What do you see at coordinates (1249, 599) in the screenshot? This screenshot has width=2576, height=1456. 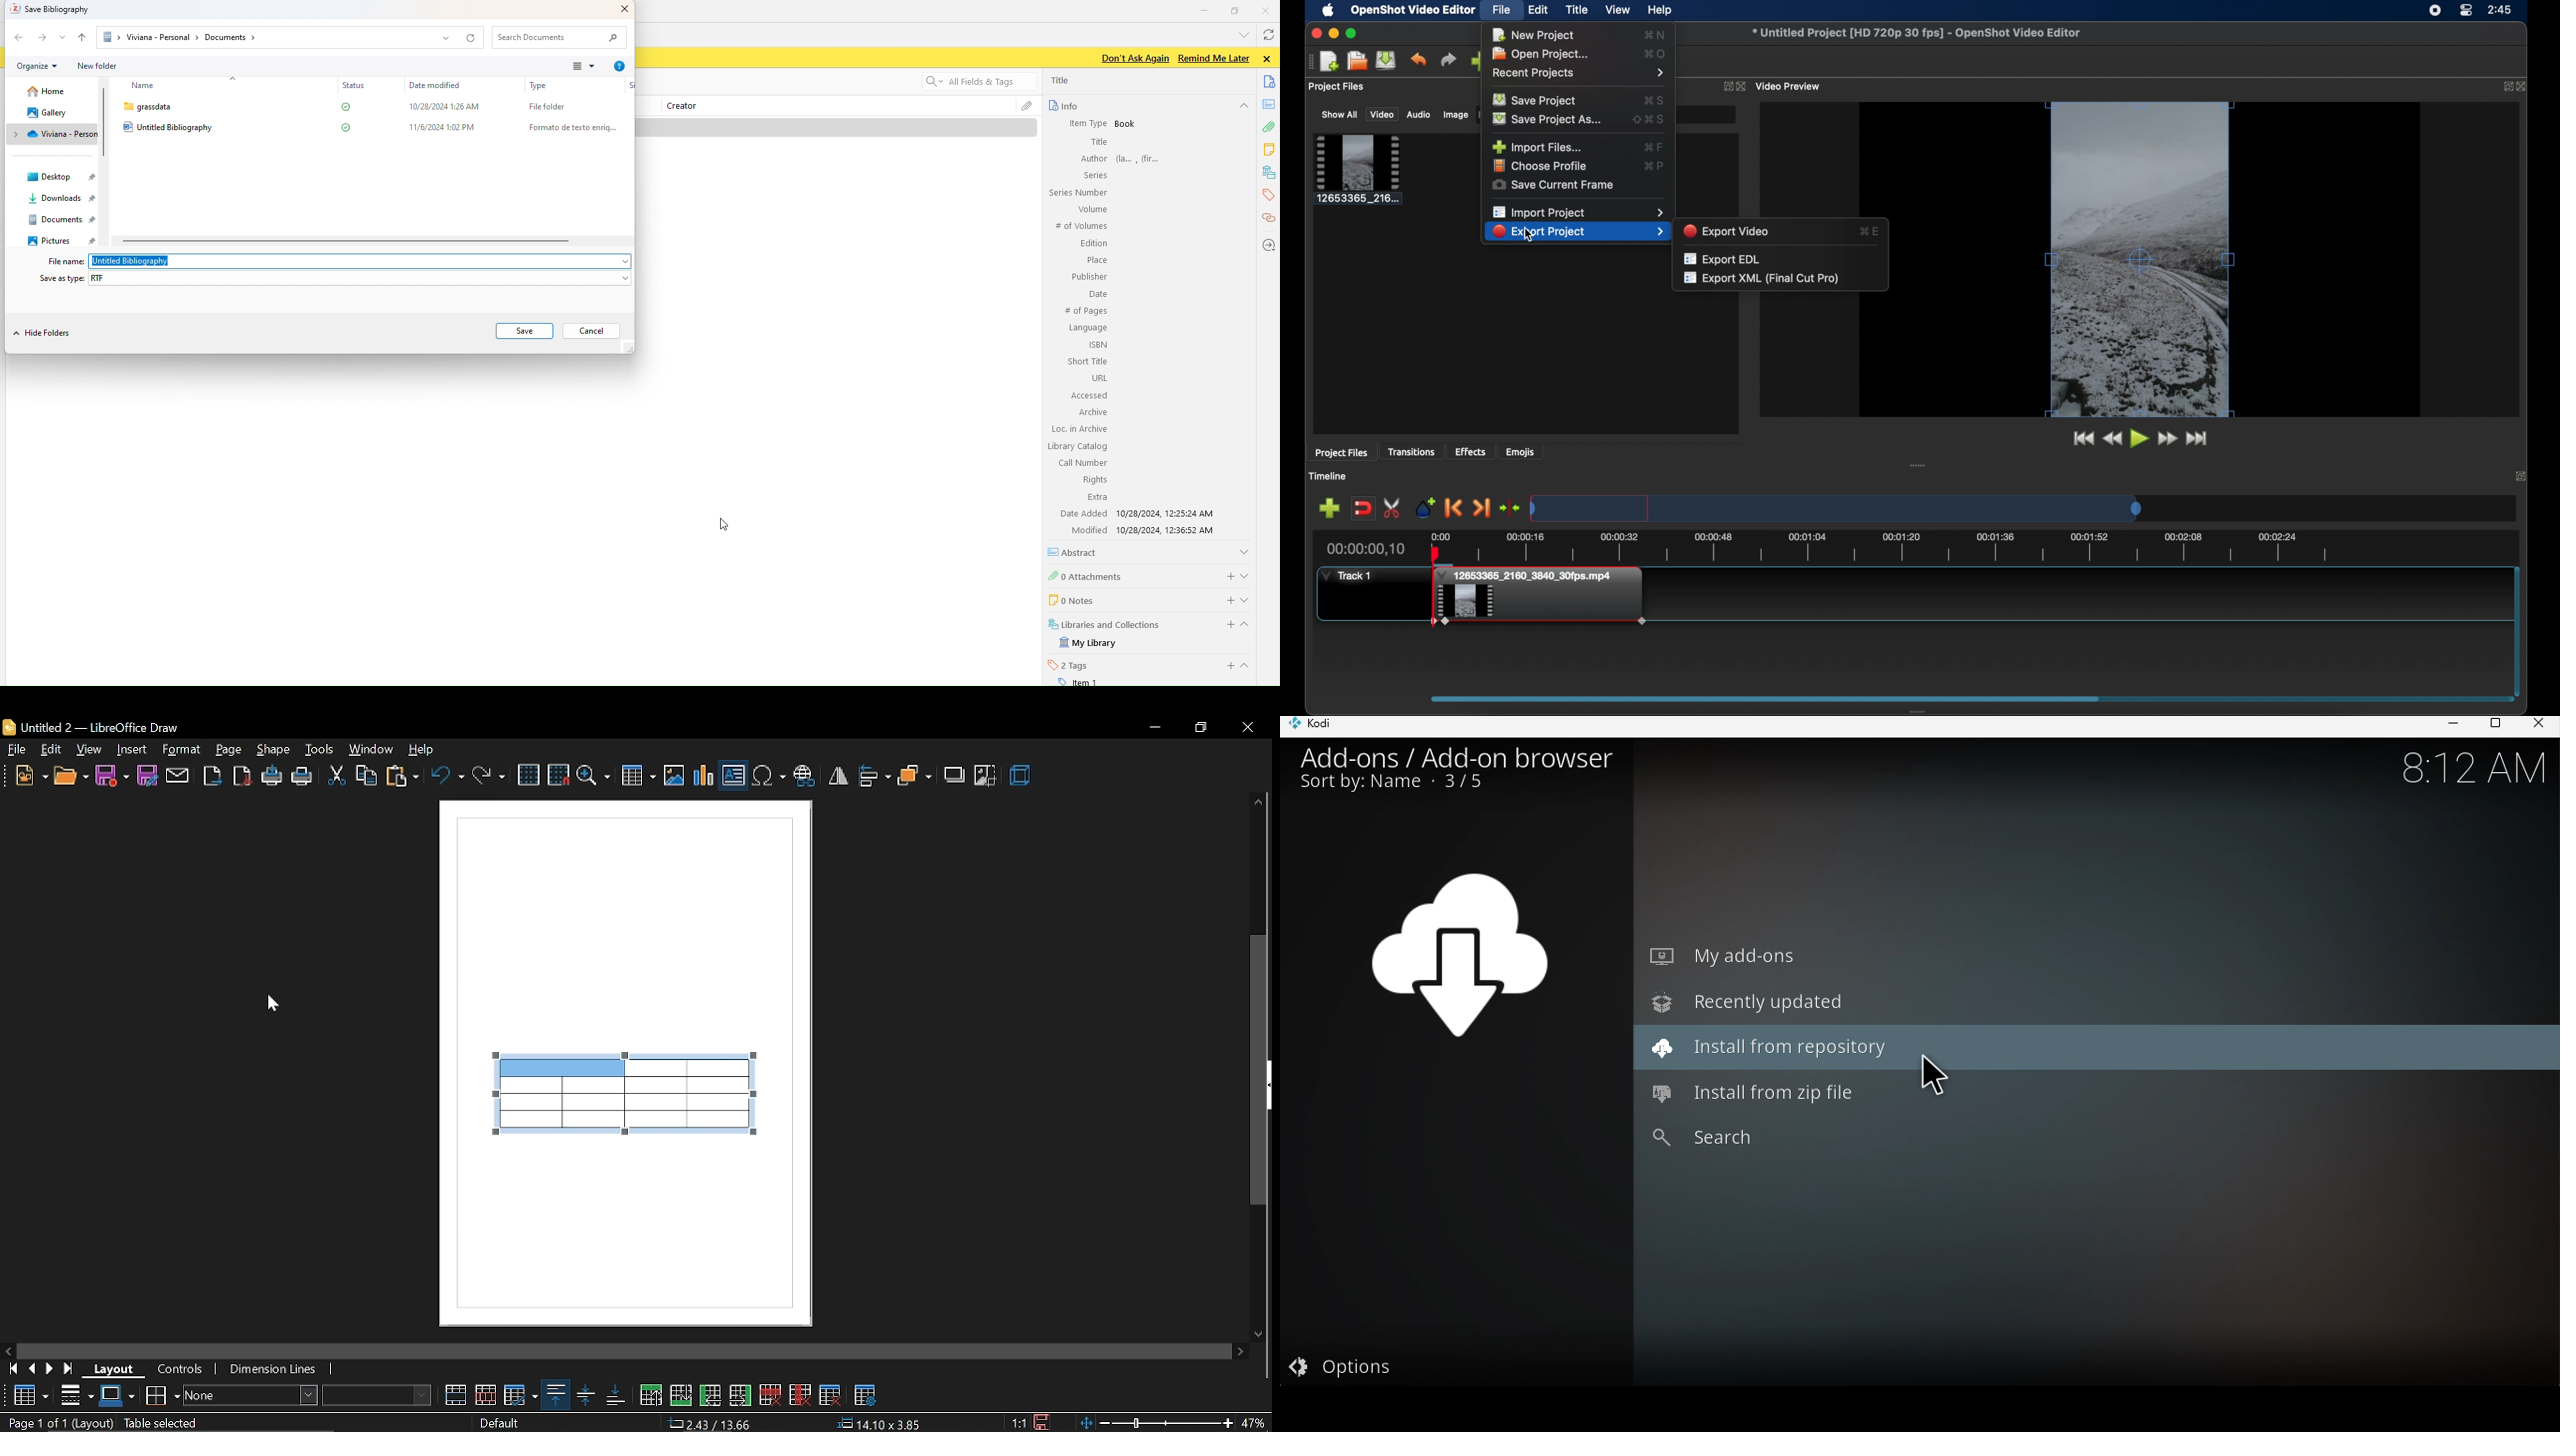 I see `show` at bounding box center [1249, 599].